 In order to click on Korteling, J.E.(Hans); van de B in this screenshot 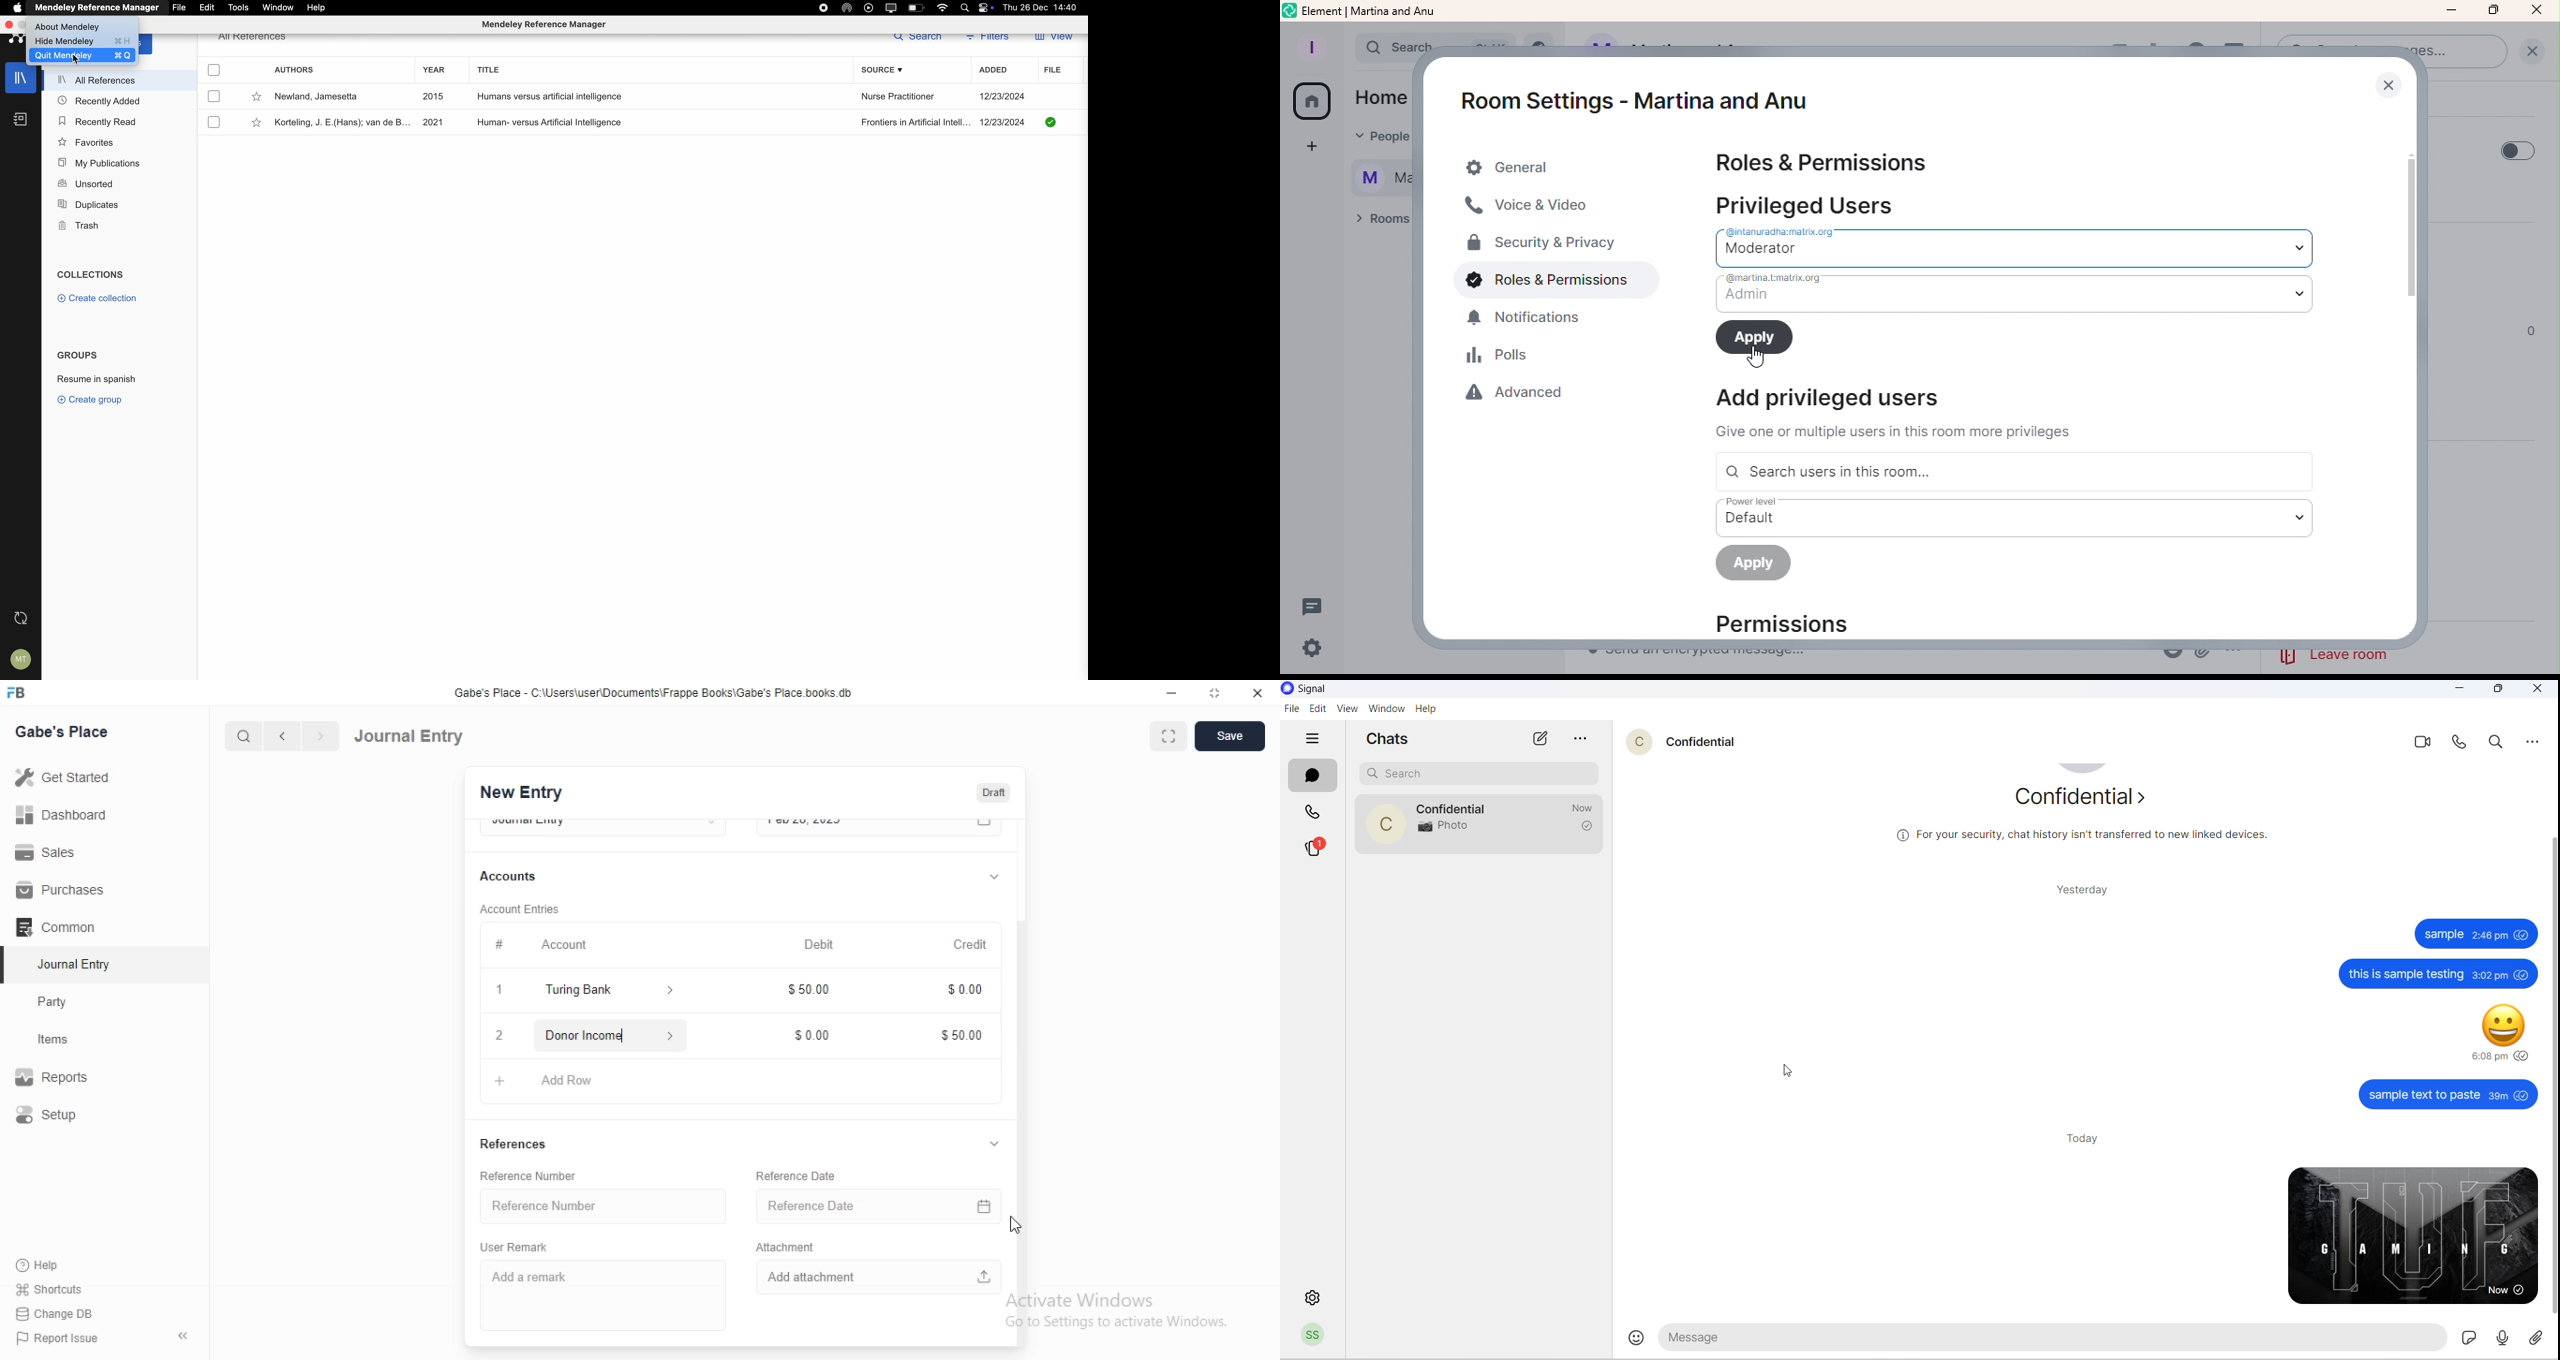, I will do `click(340, 123)`.